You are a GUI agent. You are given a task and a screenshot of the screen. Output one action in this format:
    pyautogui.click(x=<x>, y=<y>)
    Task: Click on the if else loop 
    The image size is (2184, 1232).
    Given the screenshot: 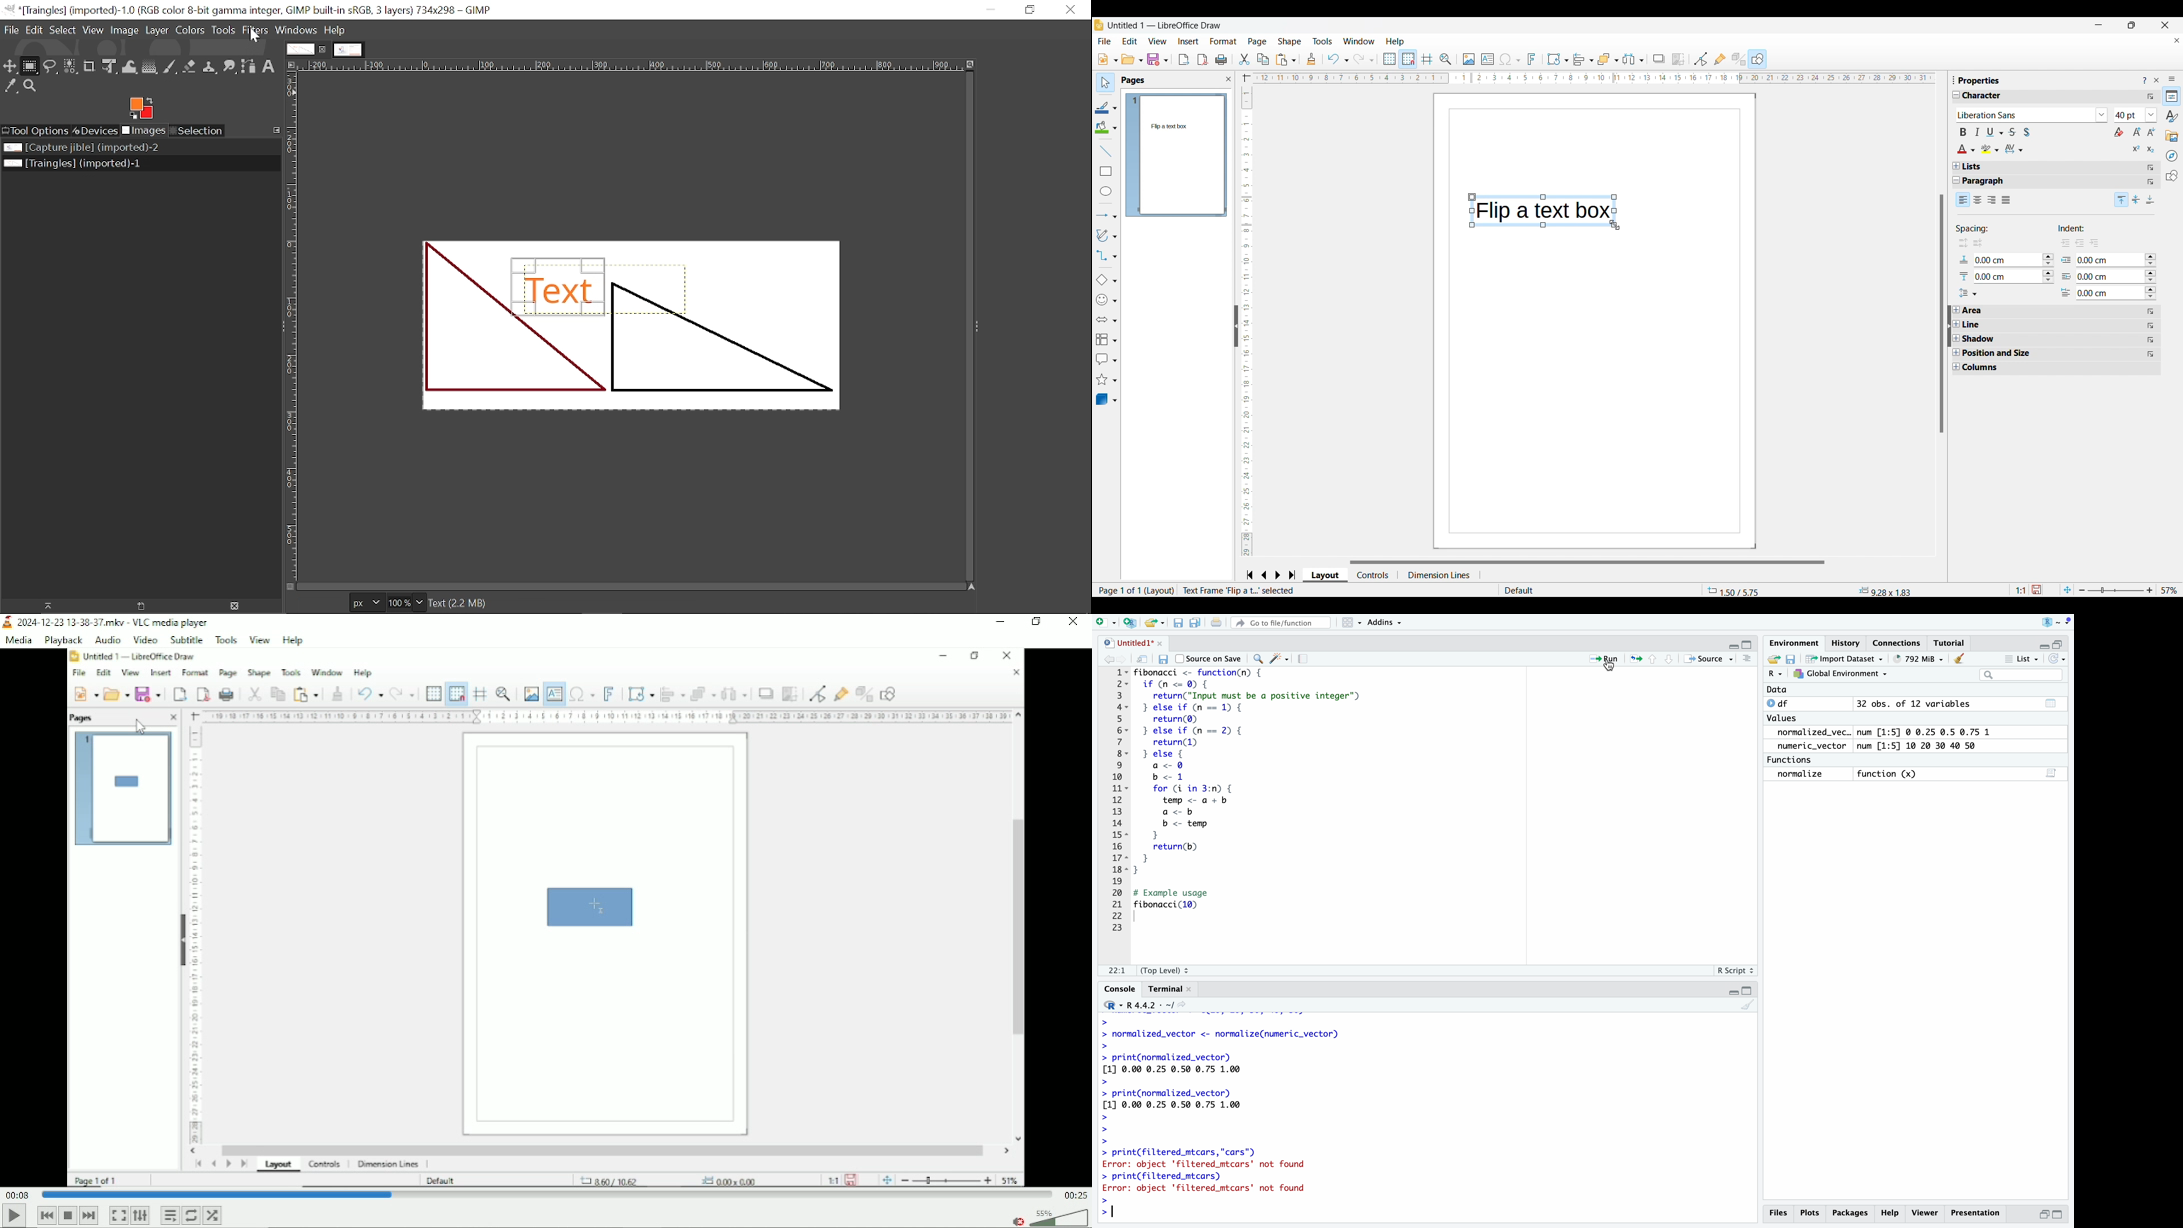 What is the action you would take?
    pyautogui.click(x=1260, y=731)
    